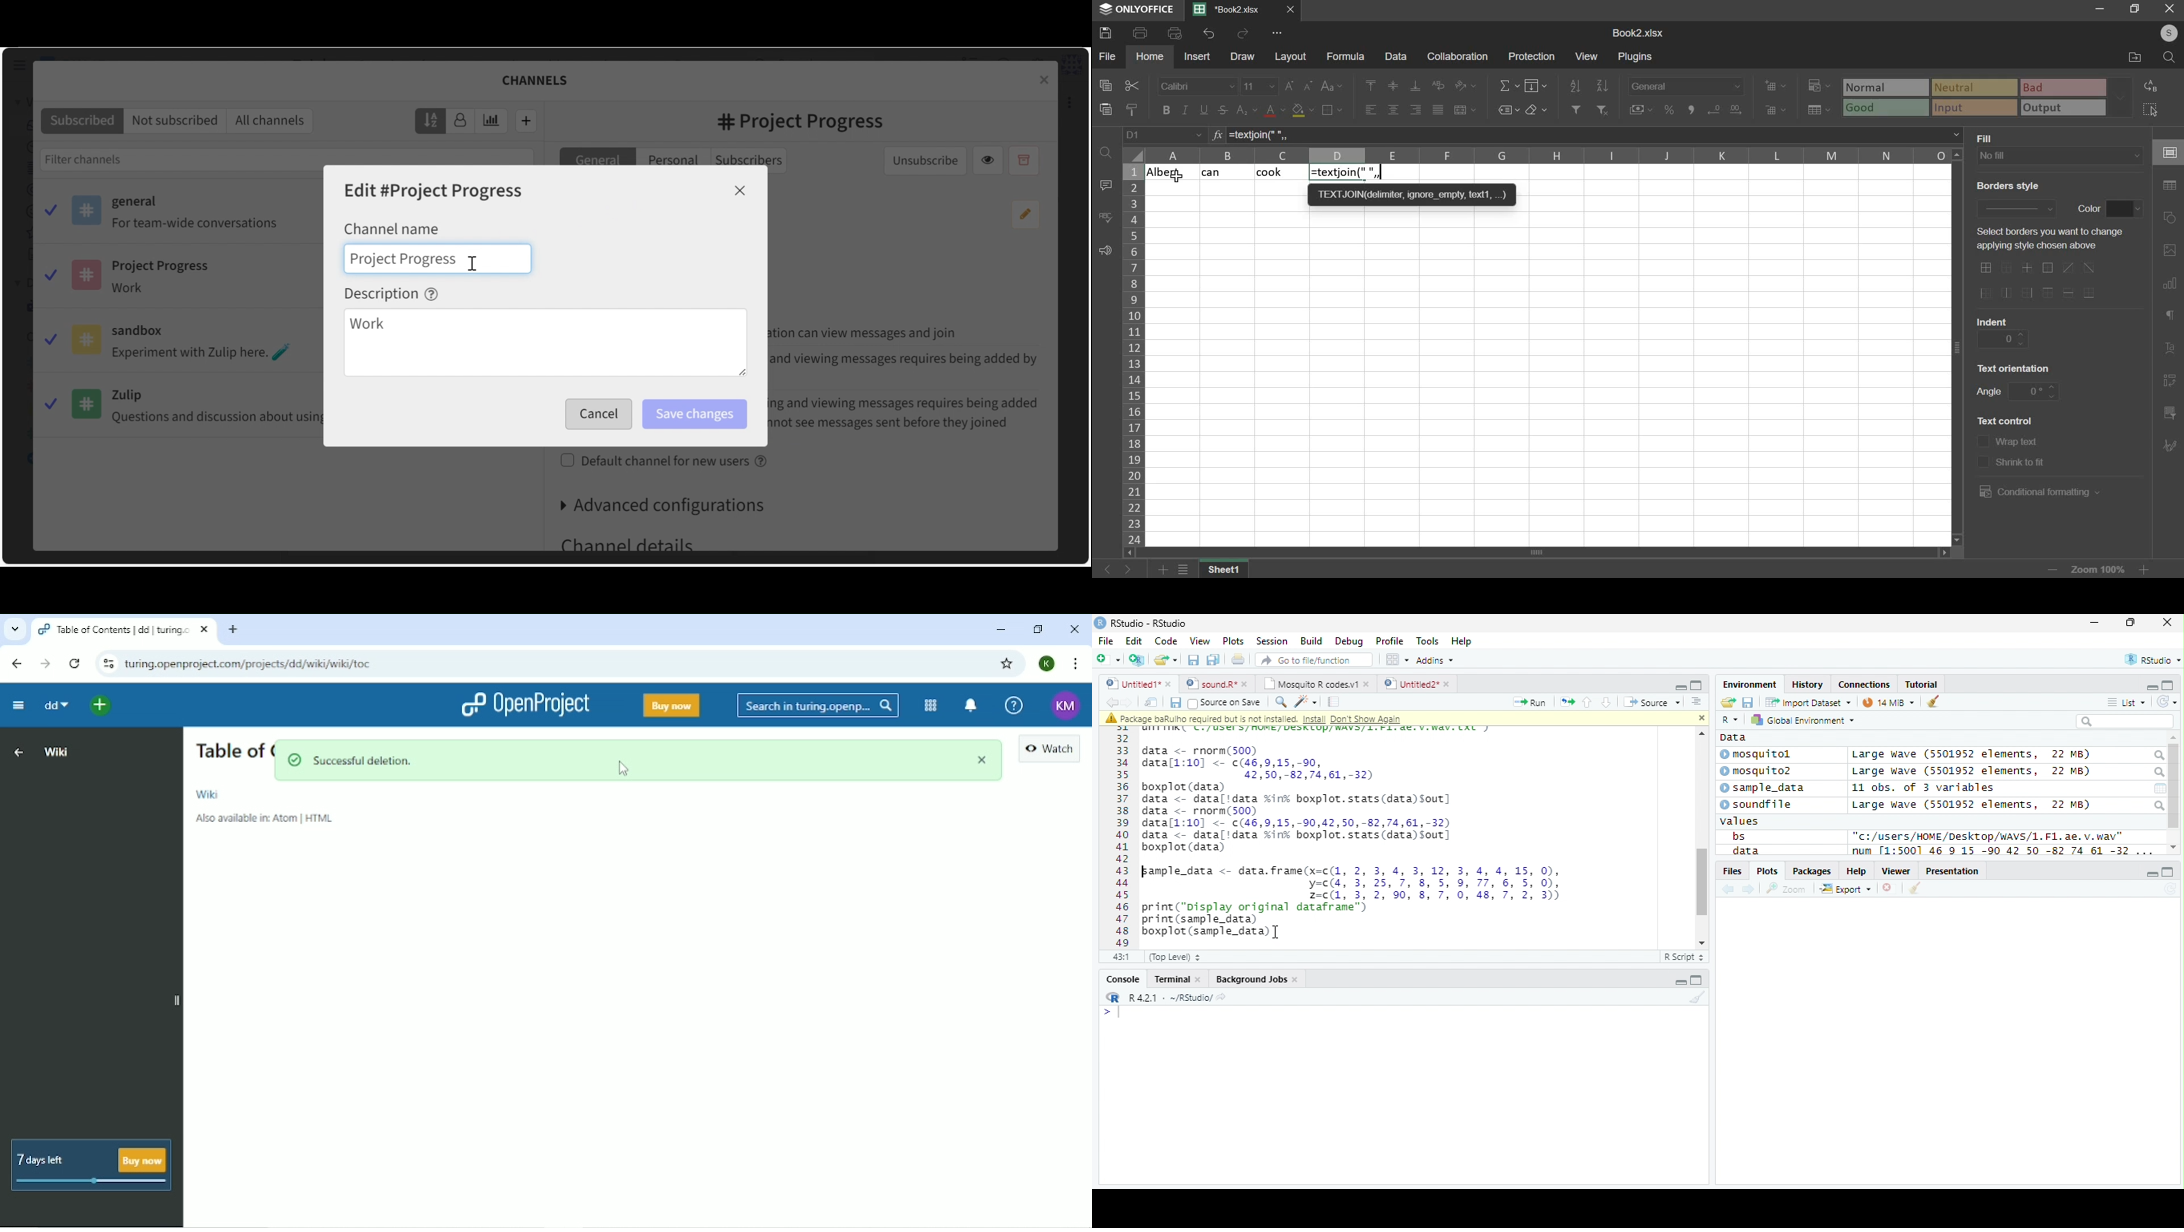 The width and height of the screenshot is (2184, 1232). I want to click on cursor, so click(1277, 933).